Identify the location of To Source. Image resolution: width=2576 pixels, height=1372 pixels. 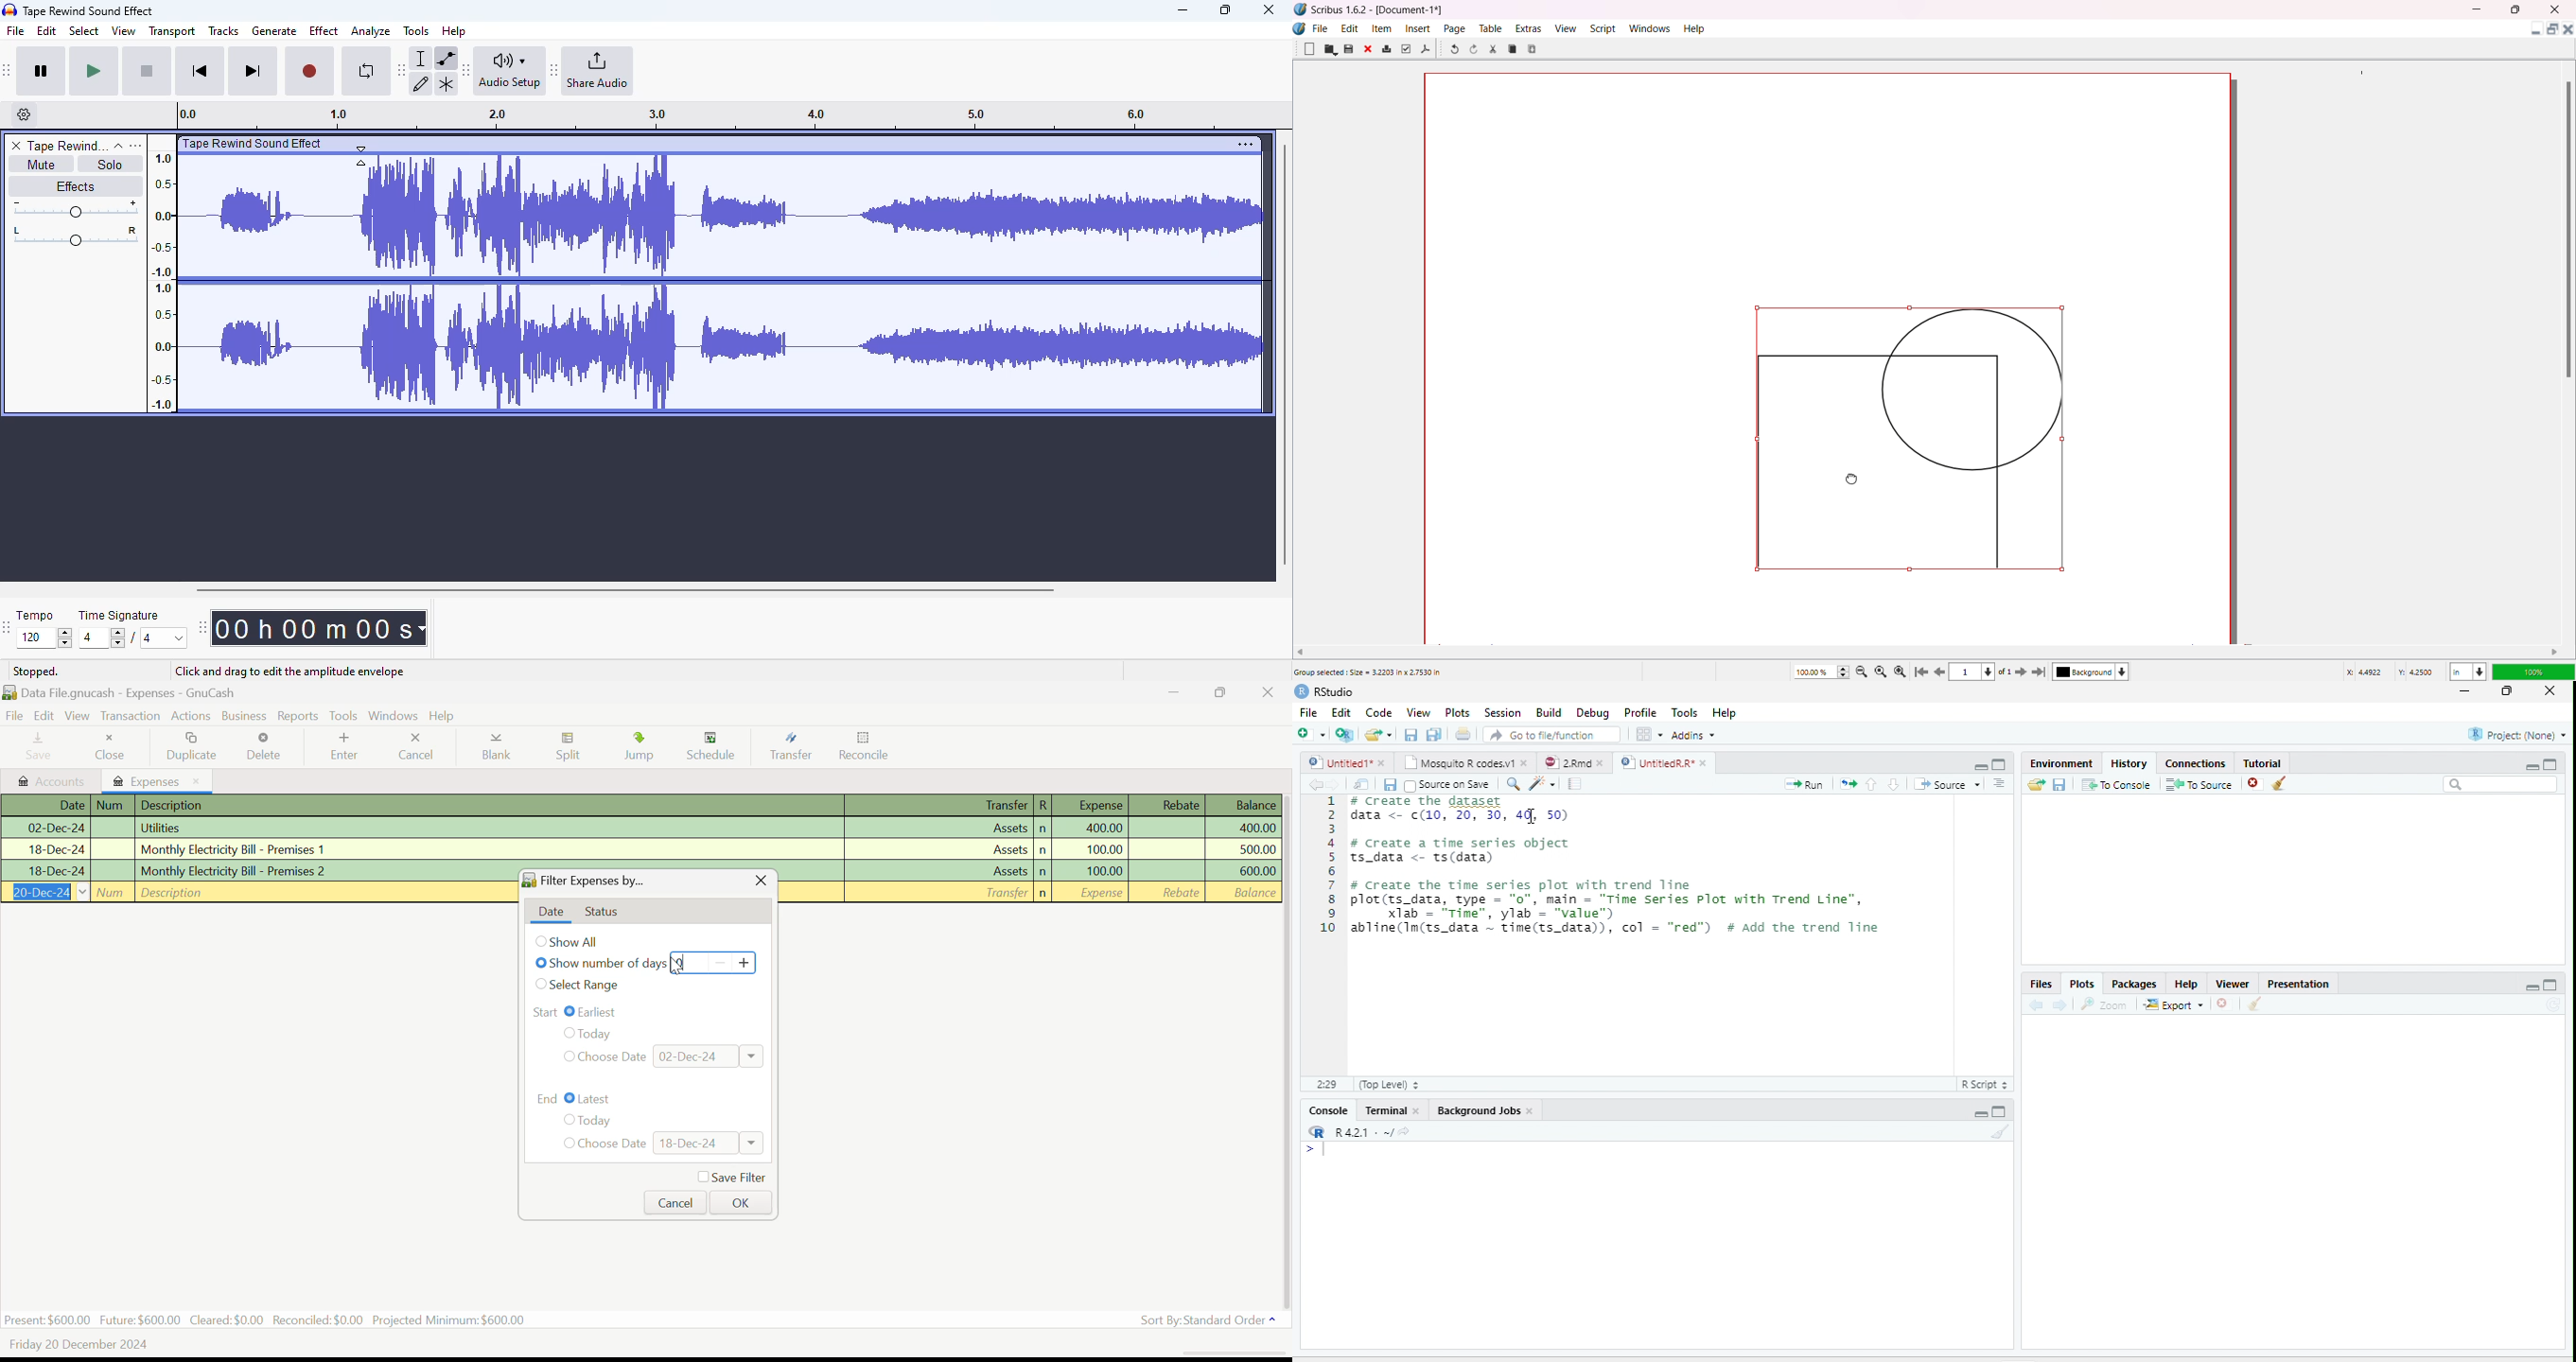
(2199, 784).